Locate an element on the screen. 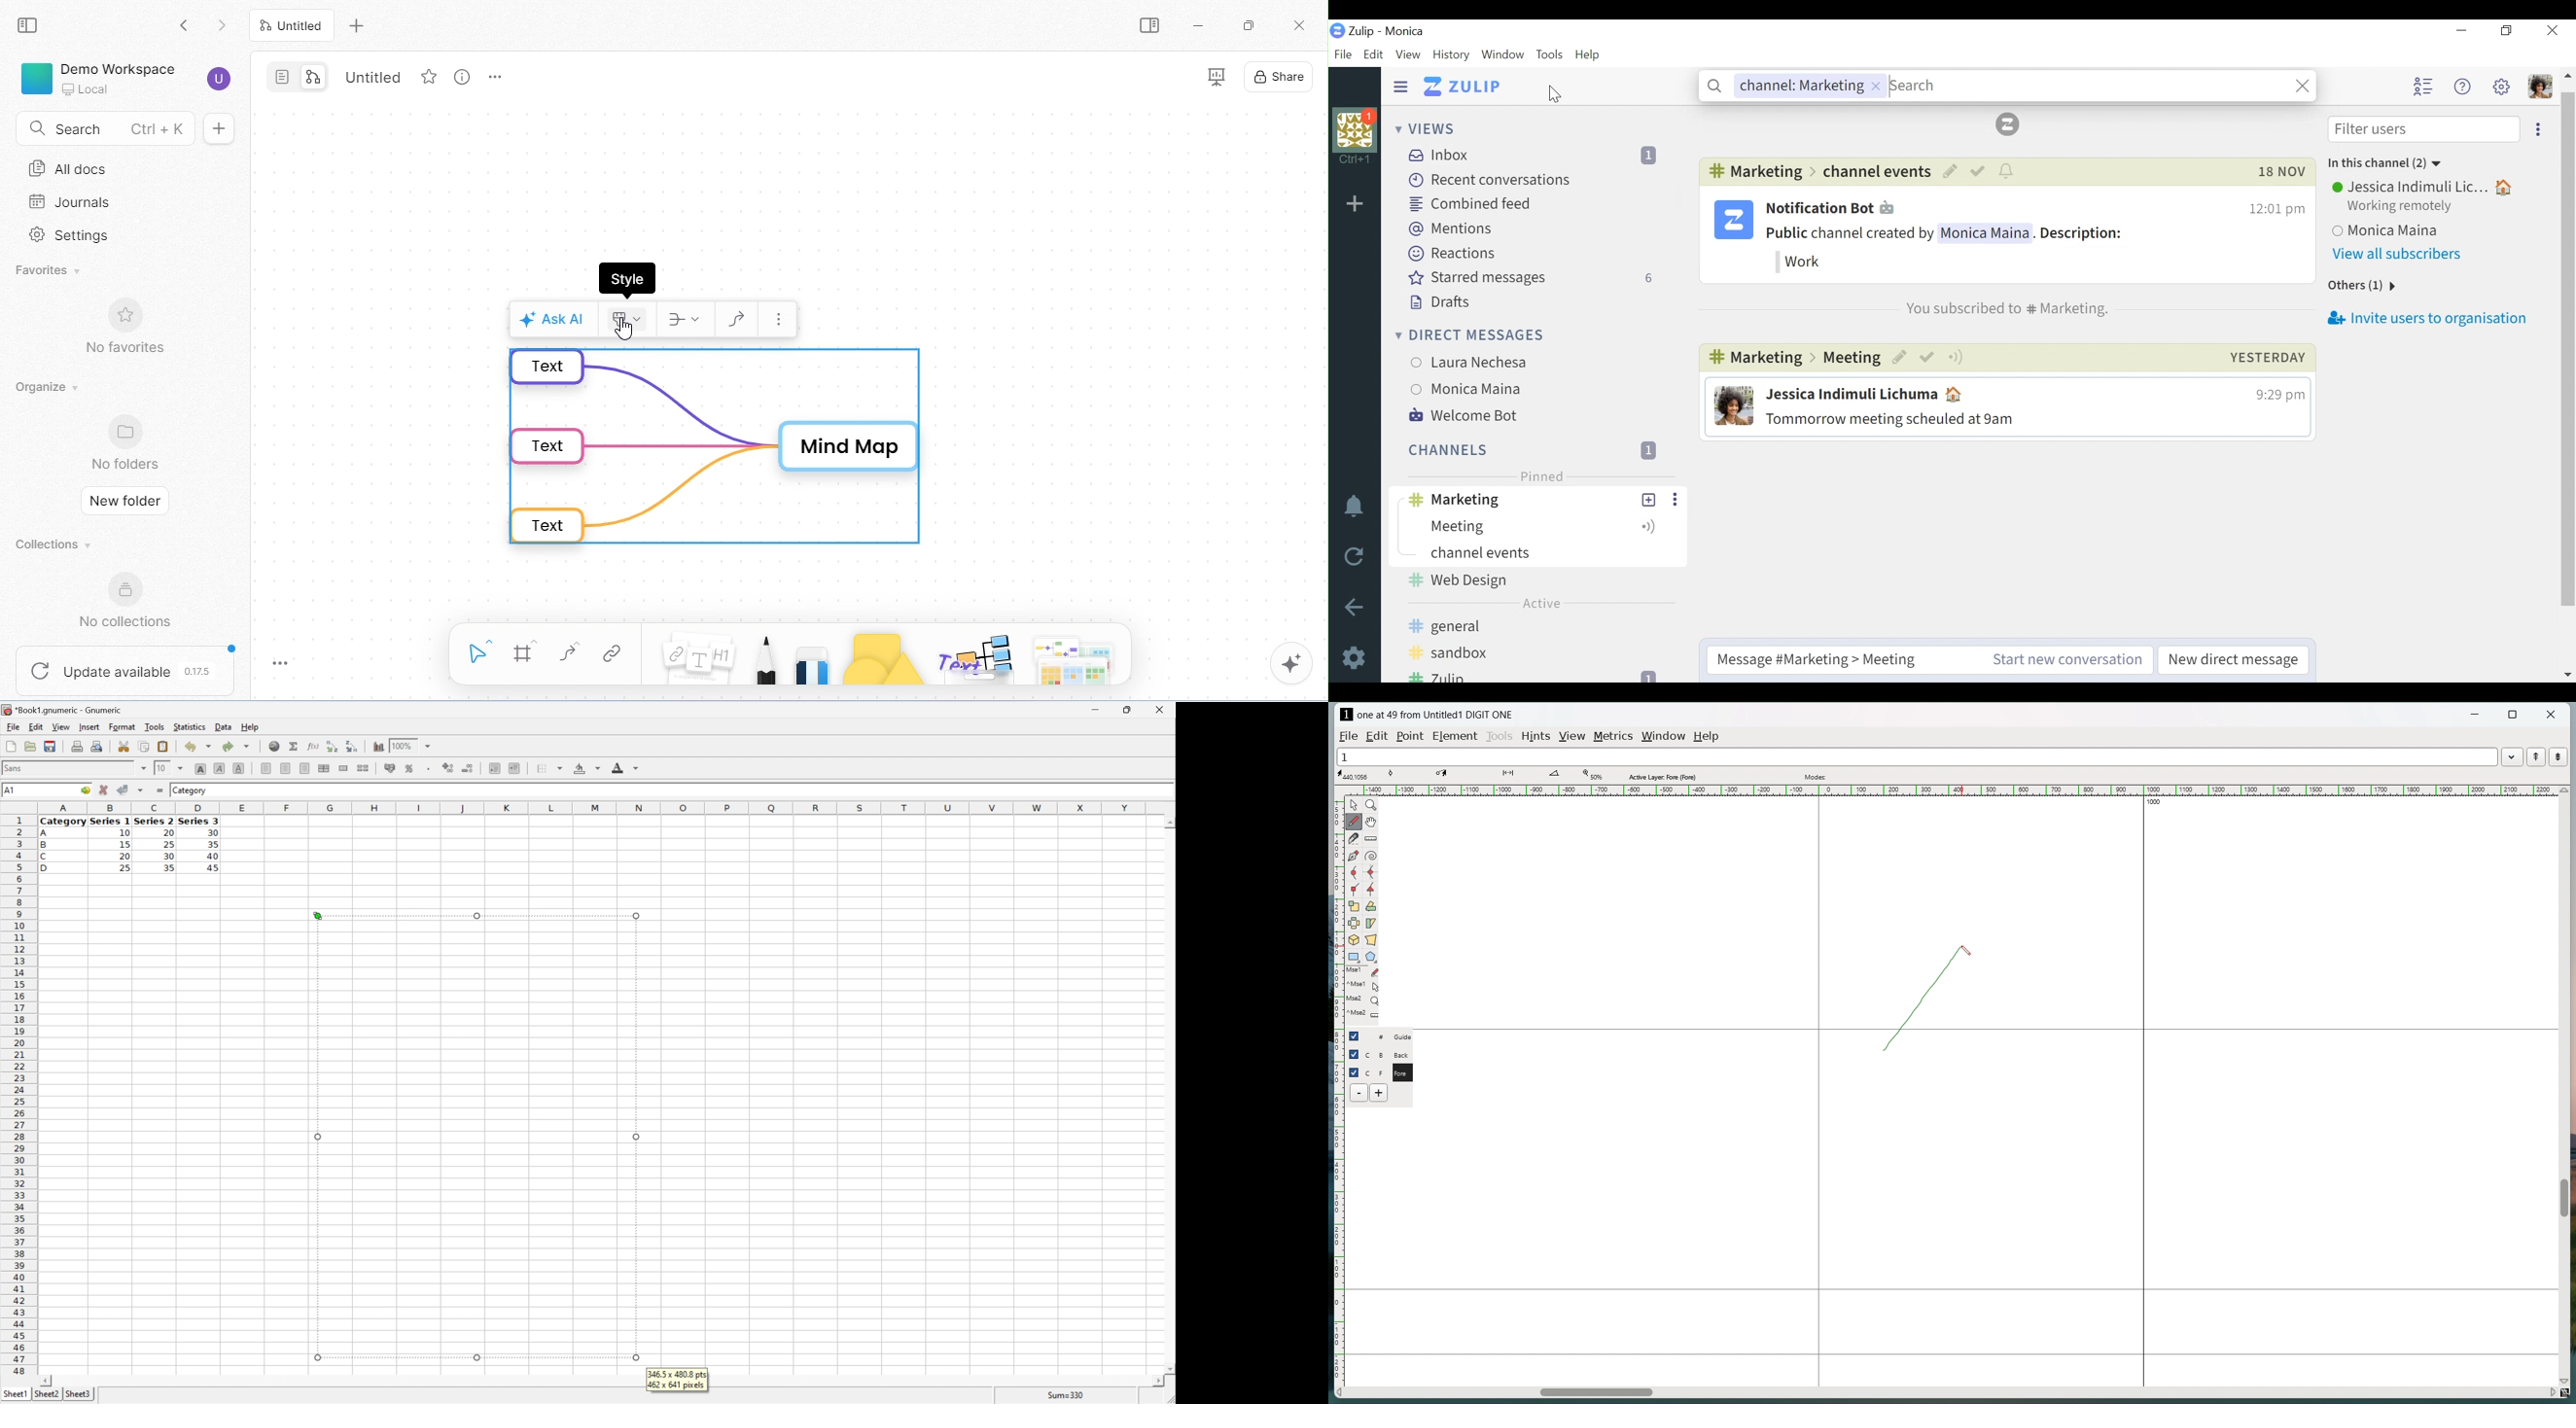 The height and width of the screenshot is (1428, 2576). Personal menu is located at coordinates (2540, 86).